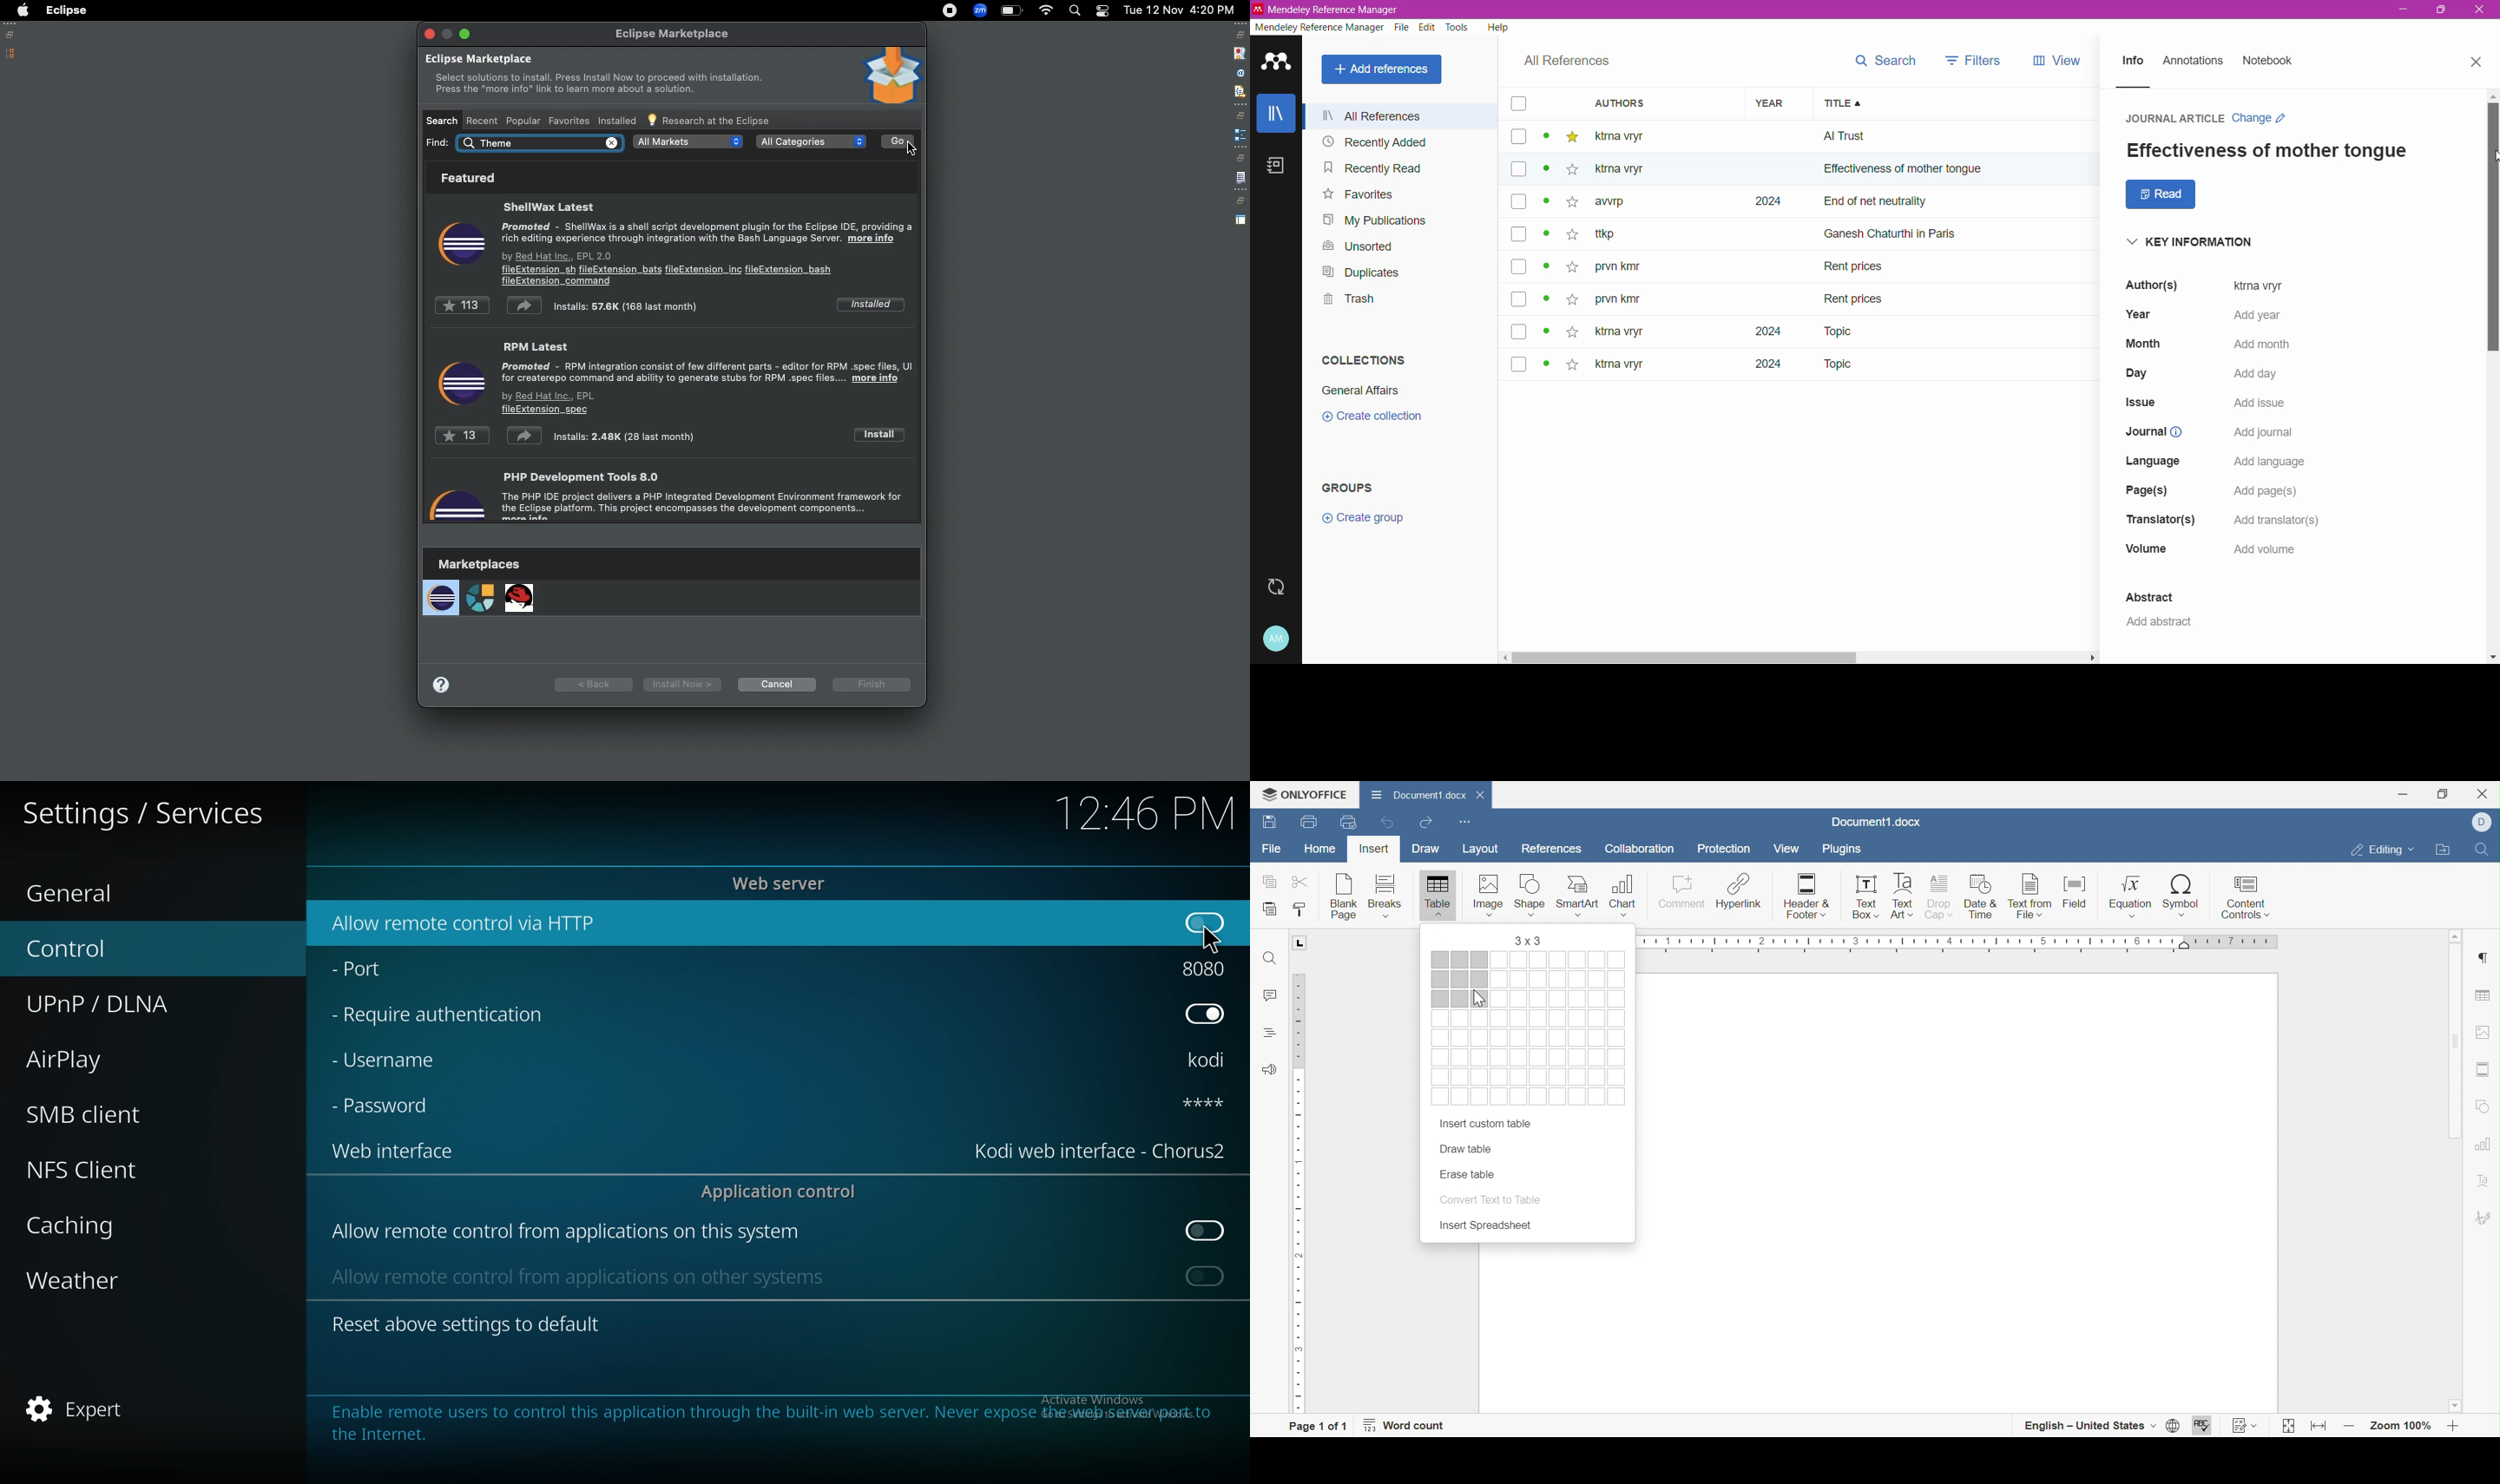 This screenshot has height=1484, width=2520. Describe the element at coordinates (2455, 1407) in the screenshot. I see `Scroll down` at that location.